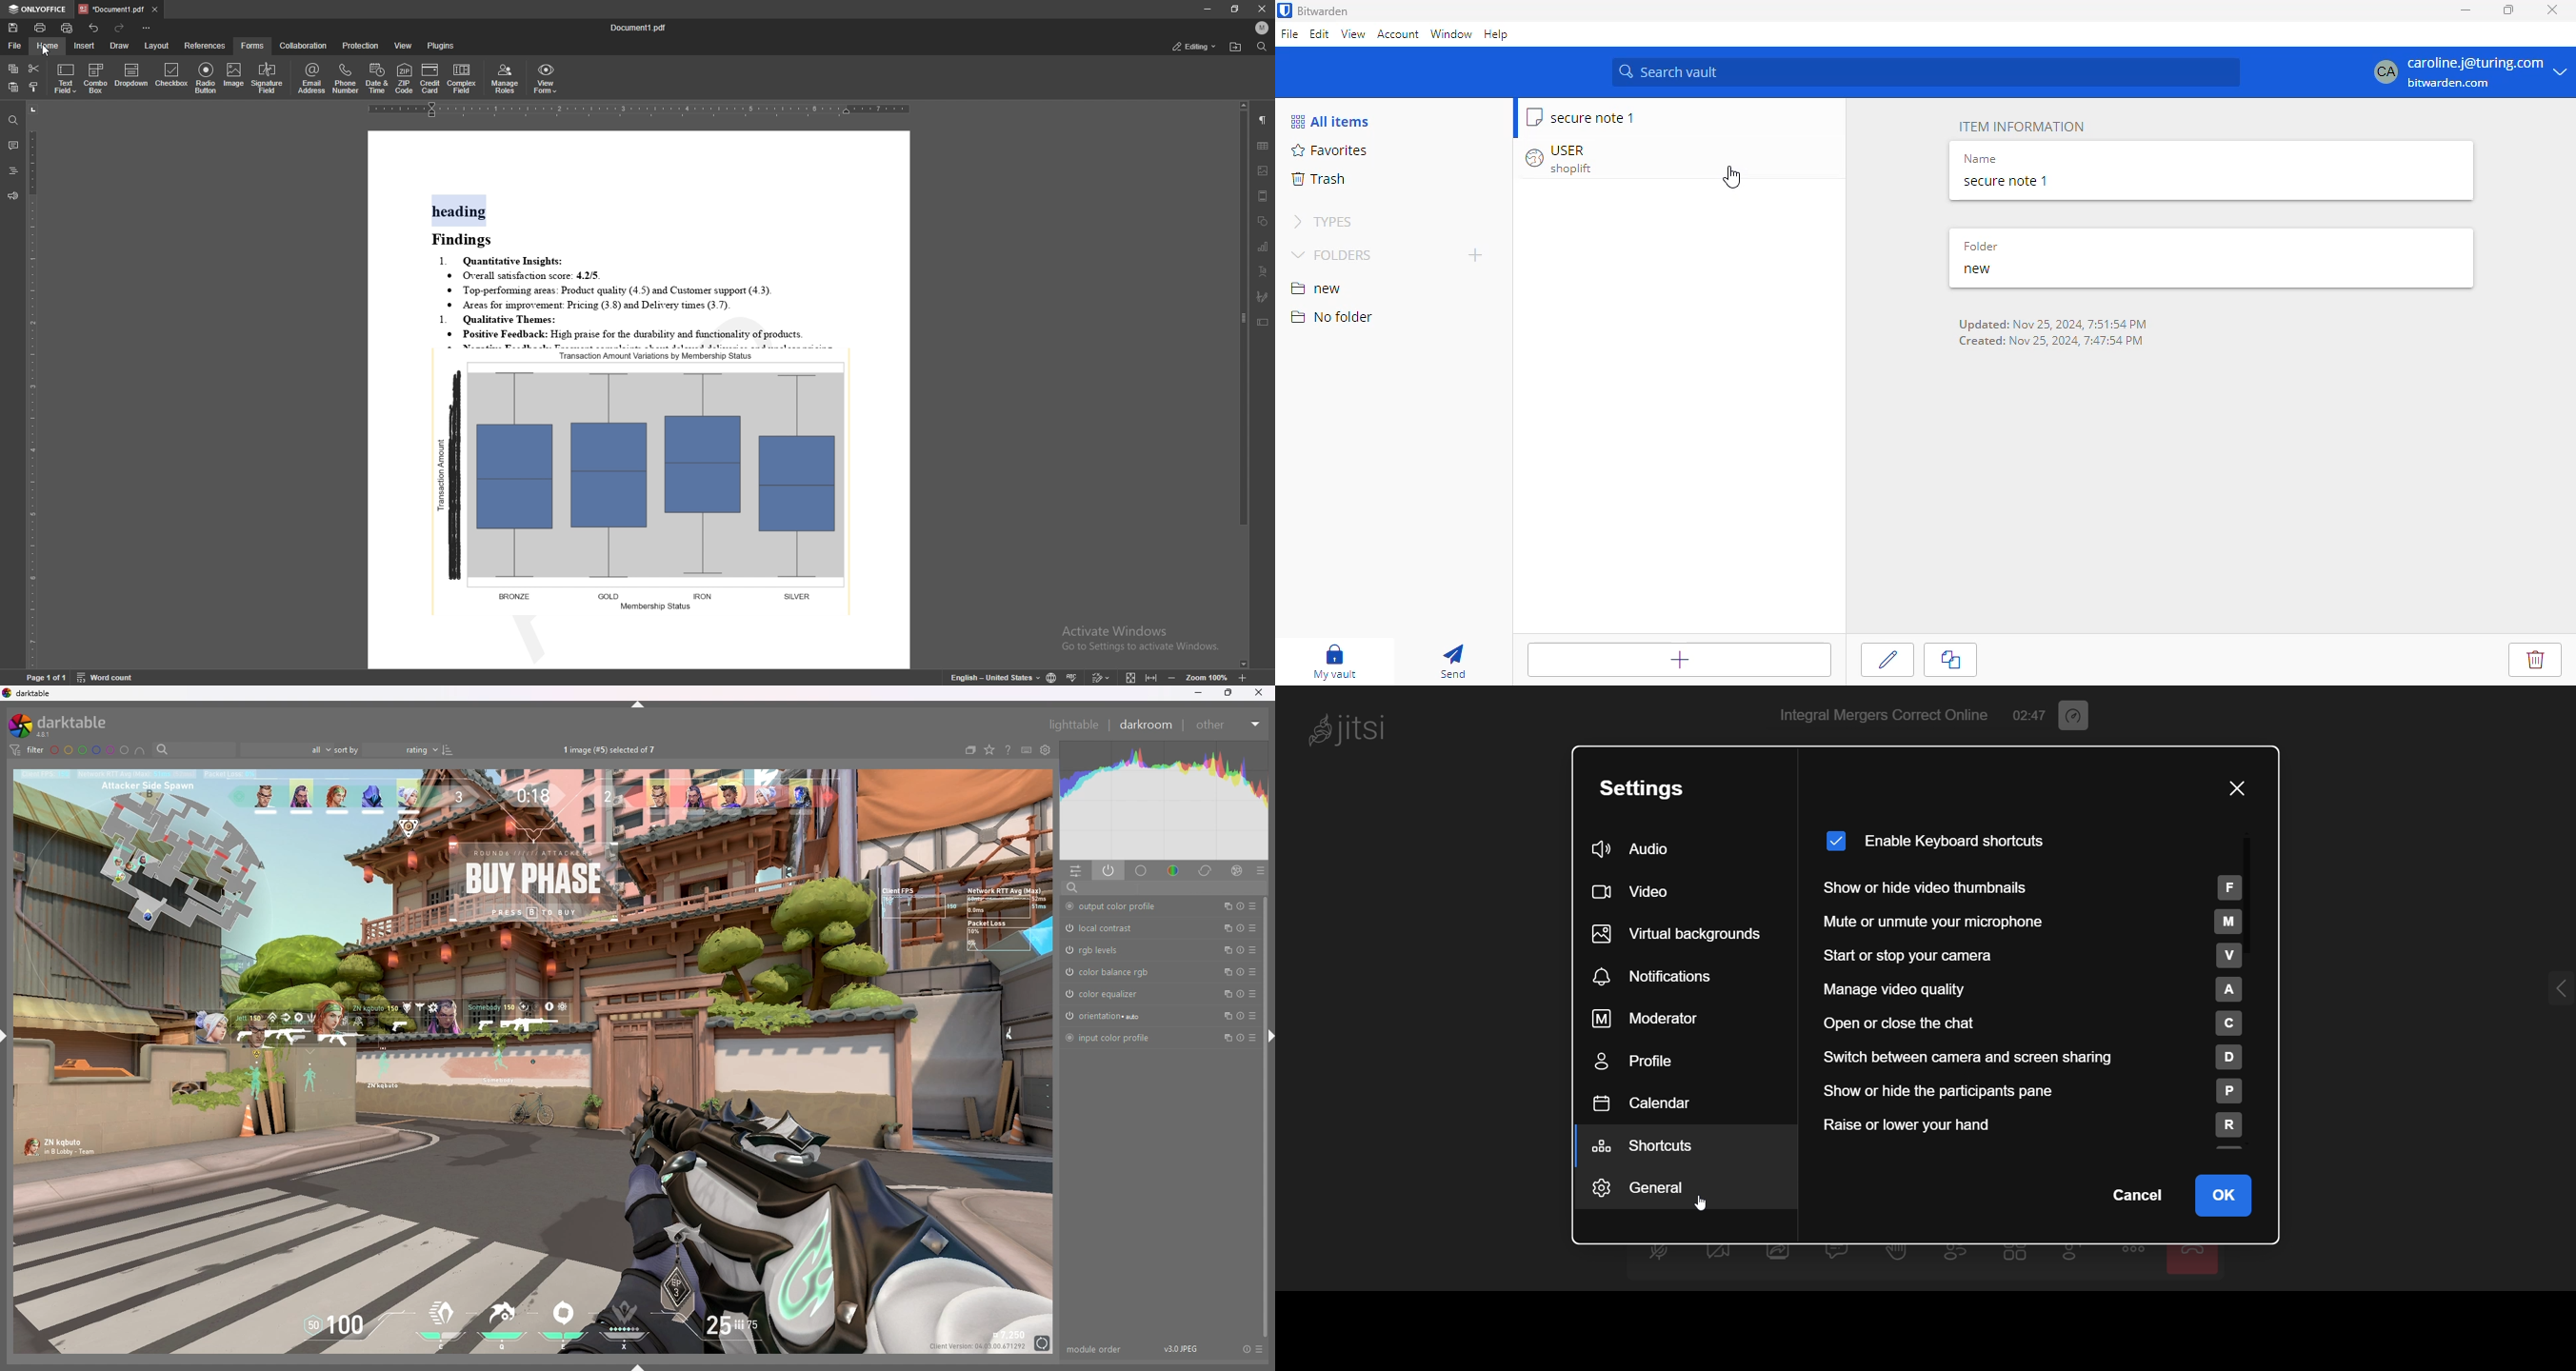  What do you see at coordinates (119, 45) in the screenshot?
I see `draw` at bounding box center [119, 45].